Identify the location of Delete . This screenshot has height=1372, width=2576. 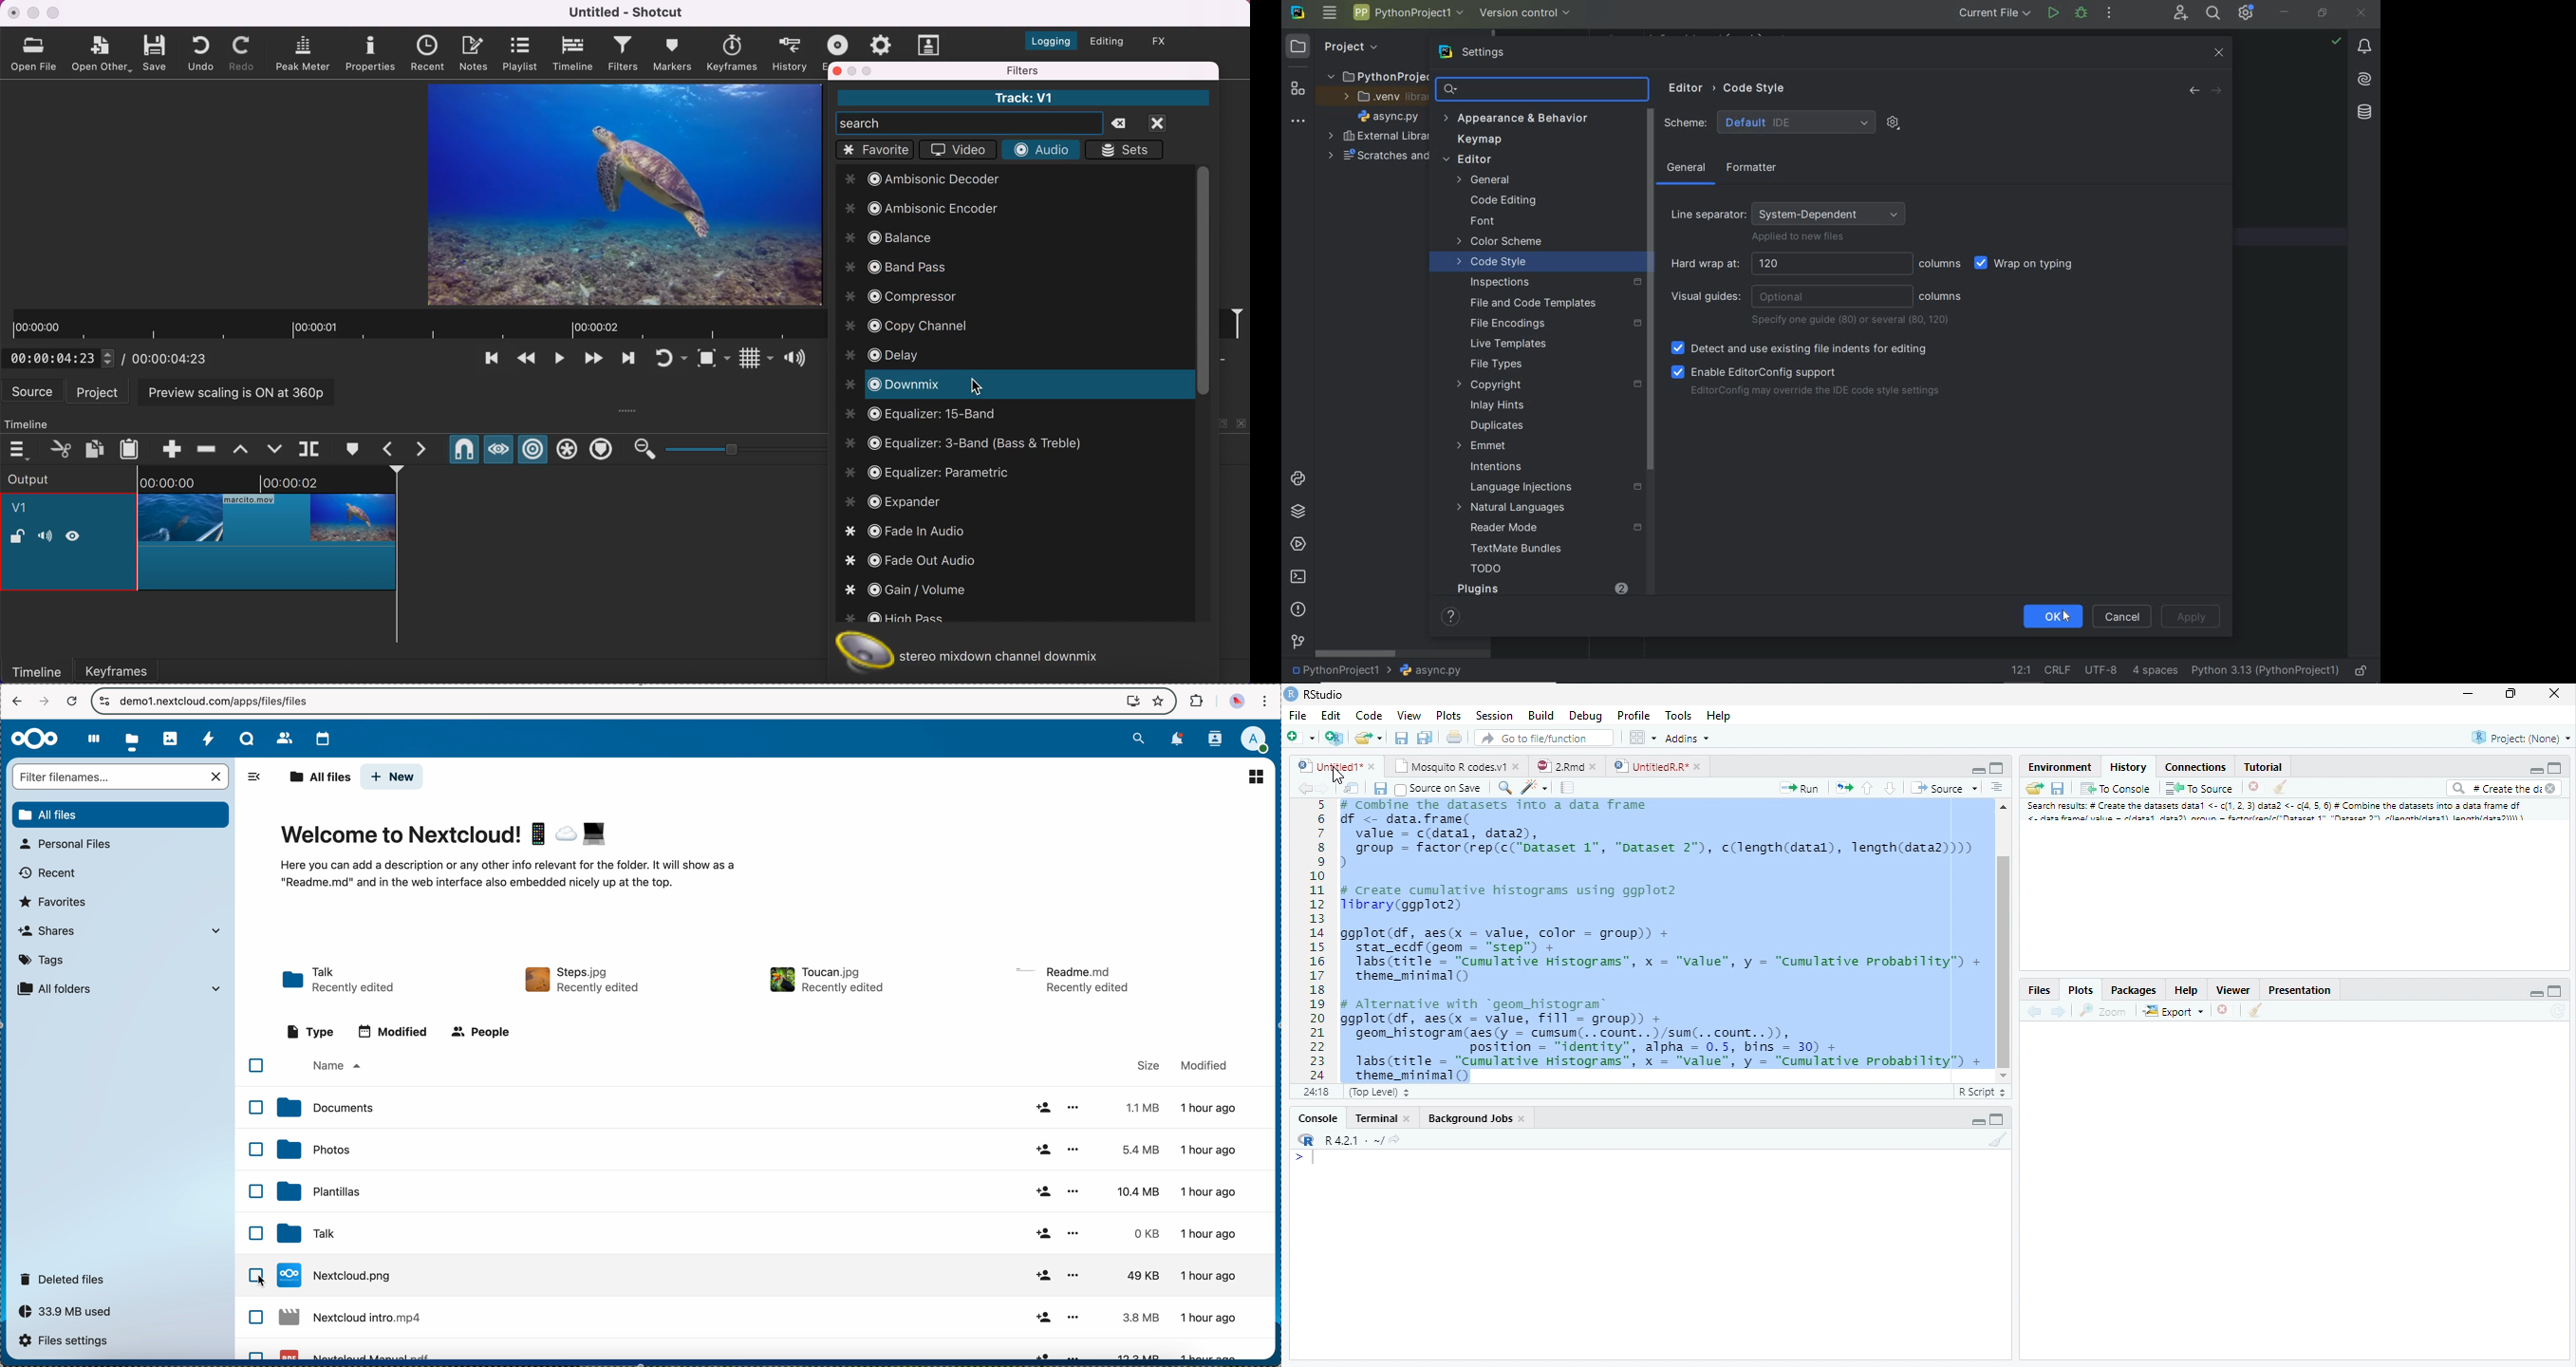
(2223, 1008).